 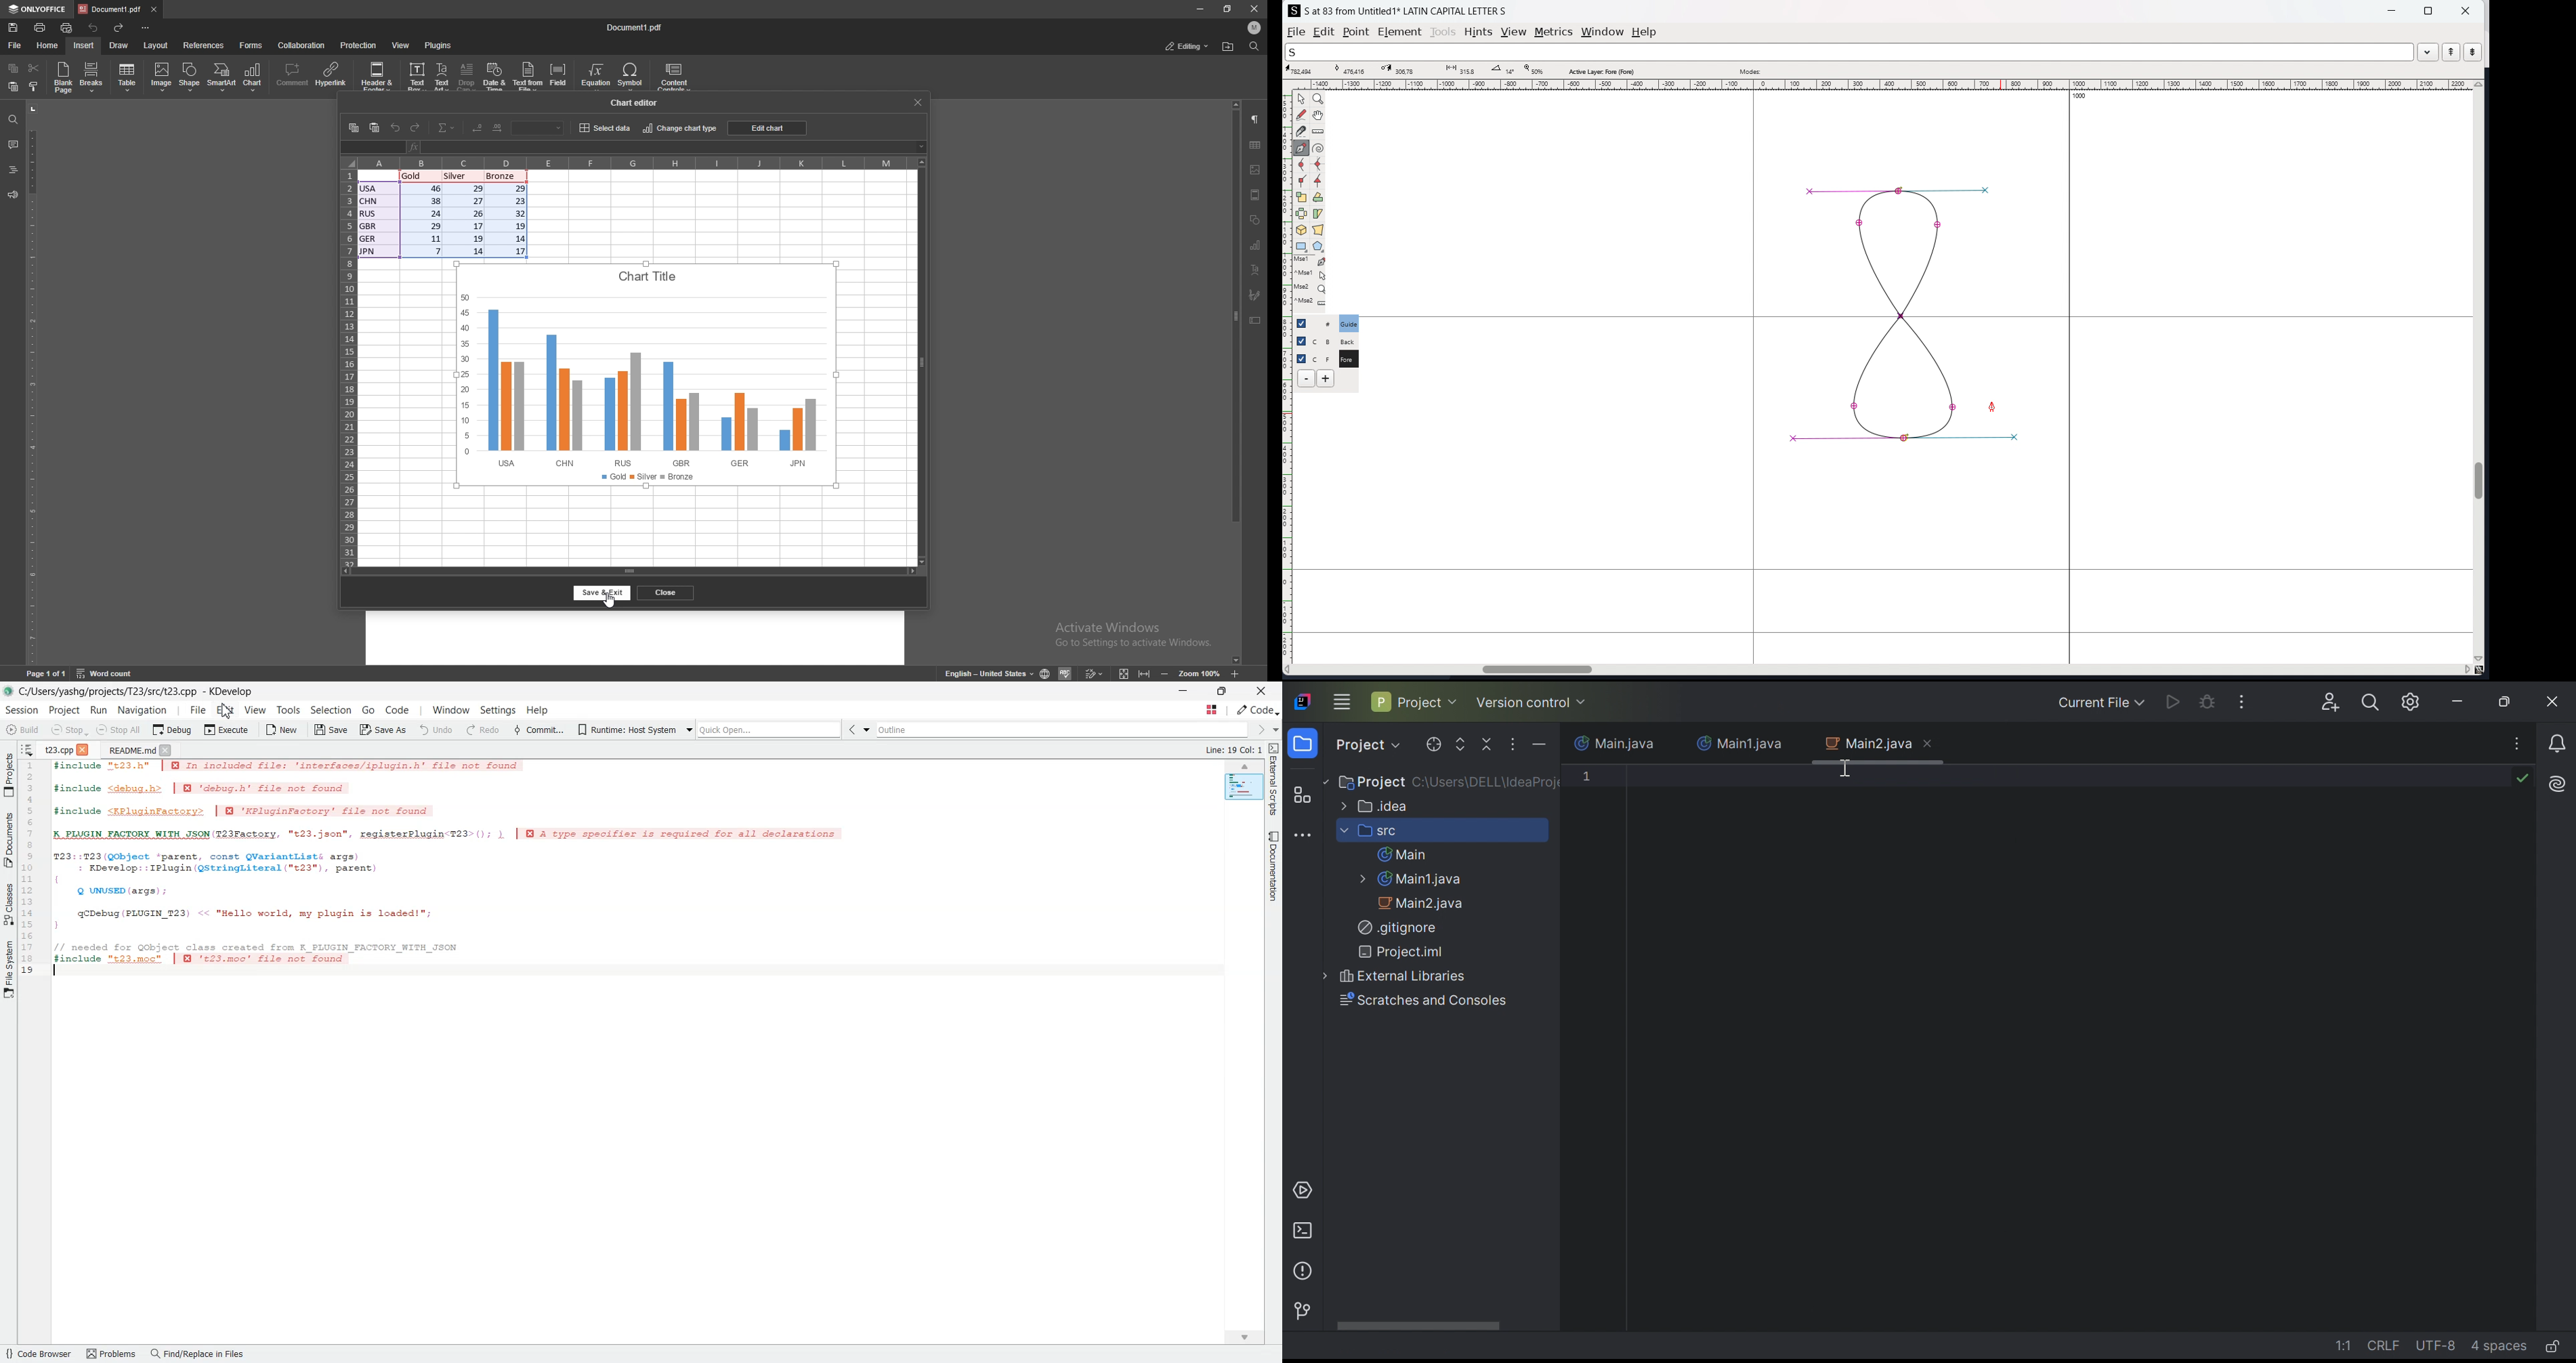 What do you see at coordinates (1306, 836) in the screenshot?
I see `More tool windows` at bounding box center [1306, 836].